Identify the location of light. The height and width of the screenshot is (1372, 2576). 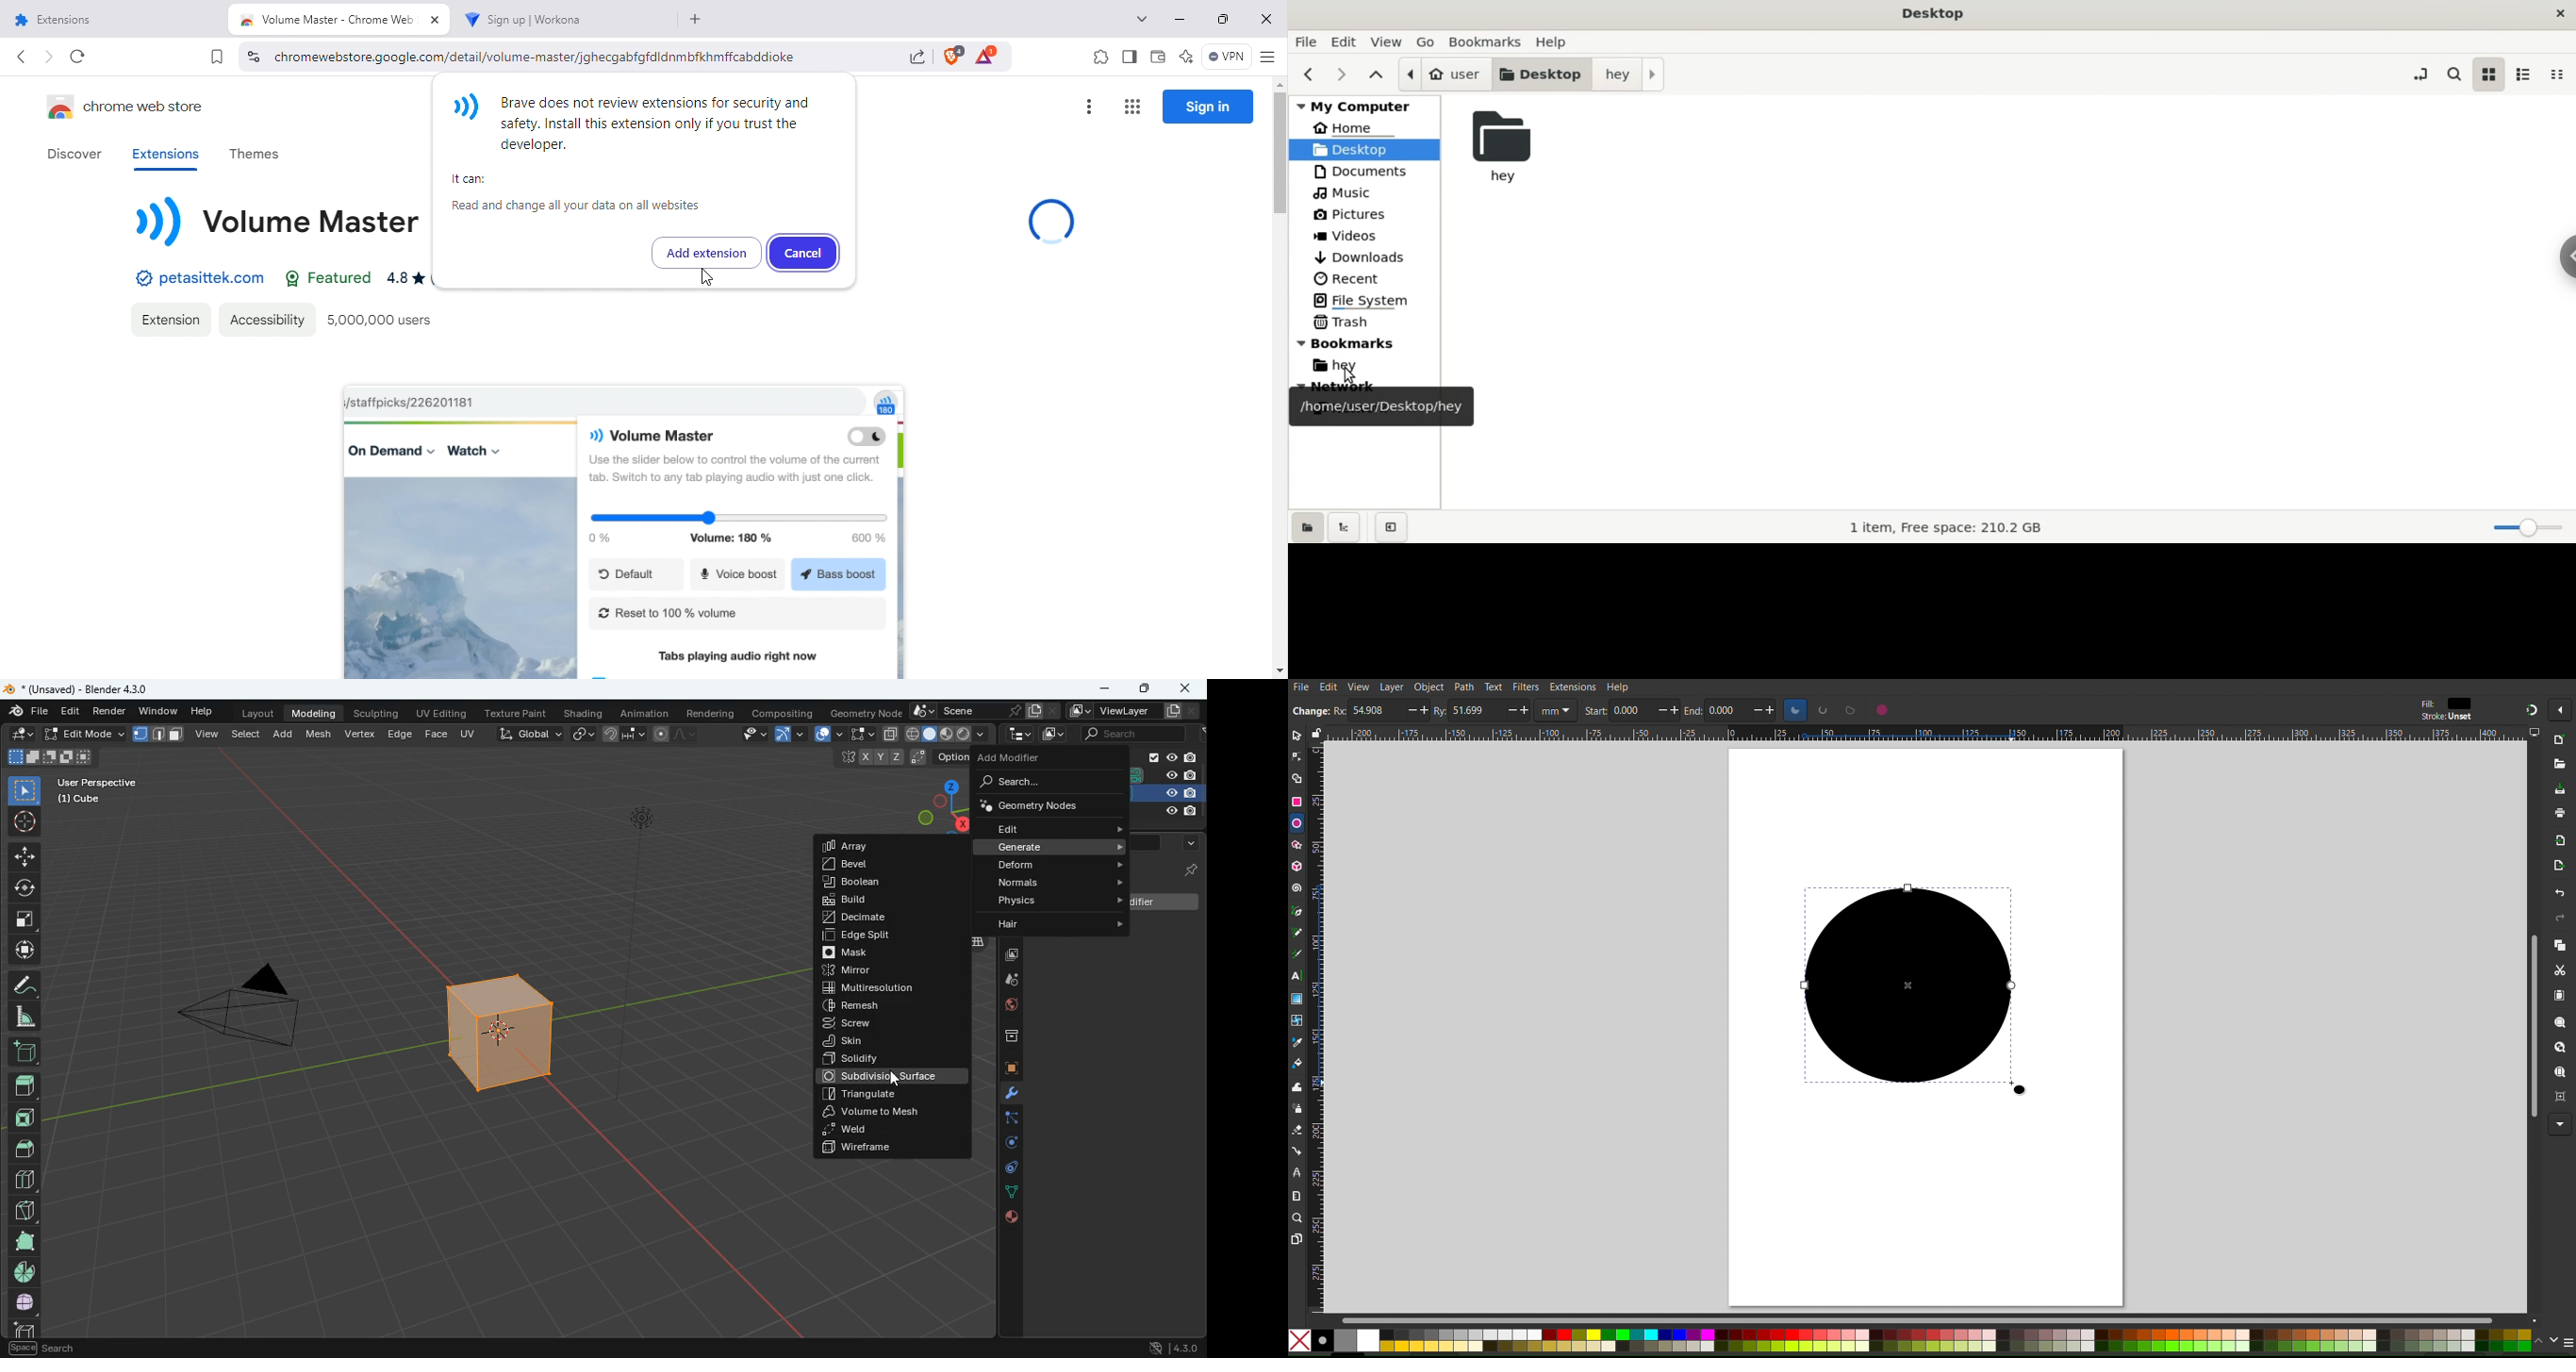
(659, 851).